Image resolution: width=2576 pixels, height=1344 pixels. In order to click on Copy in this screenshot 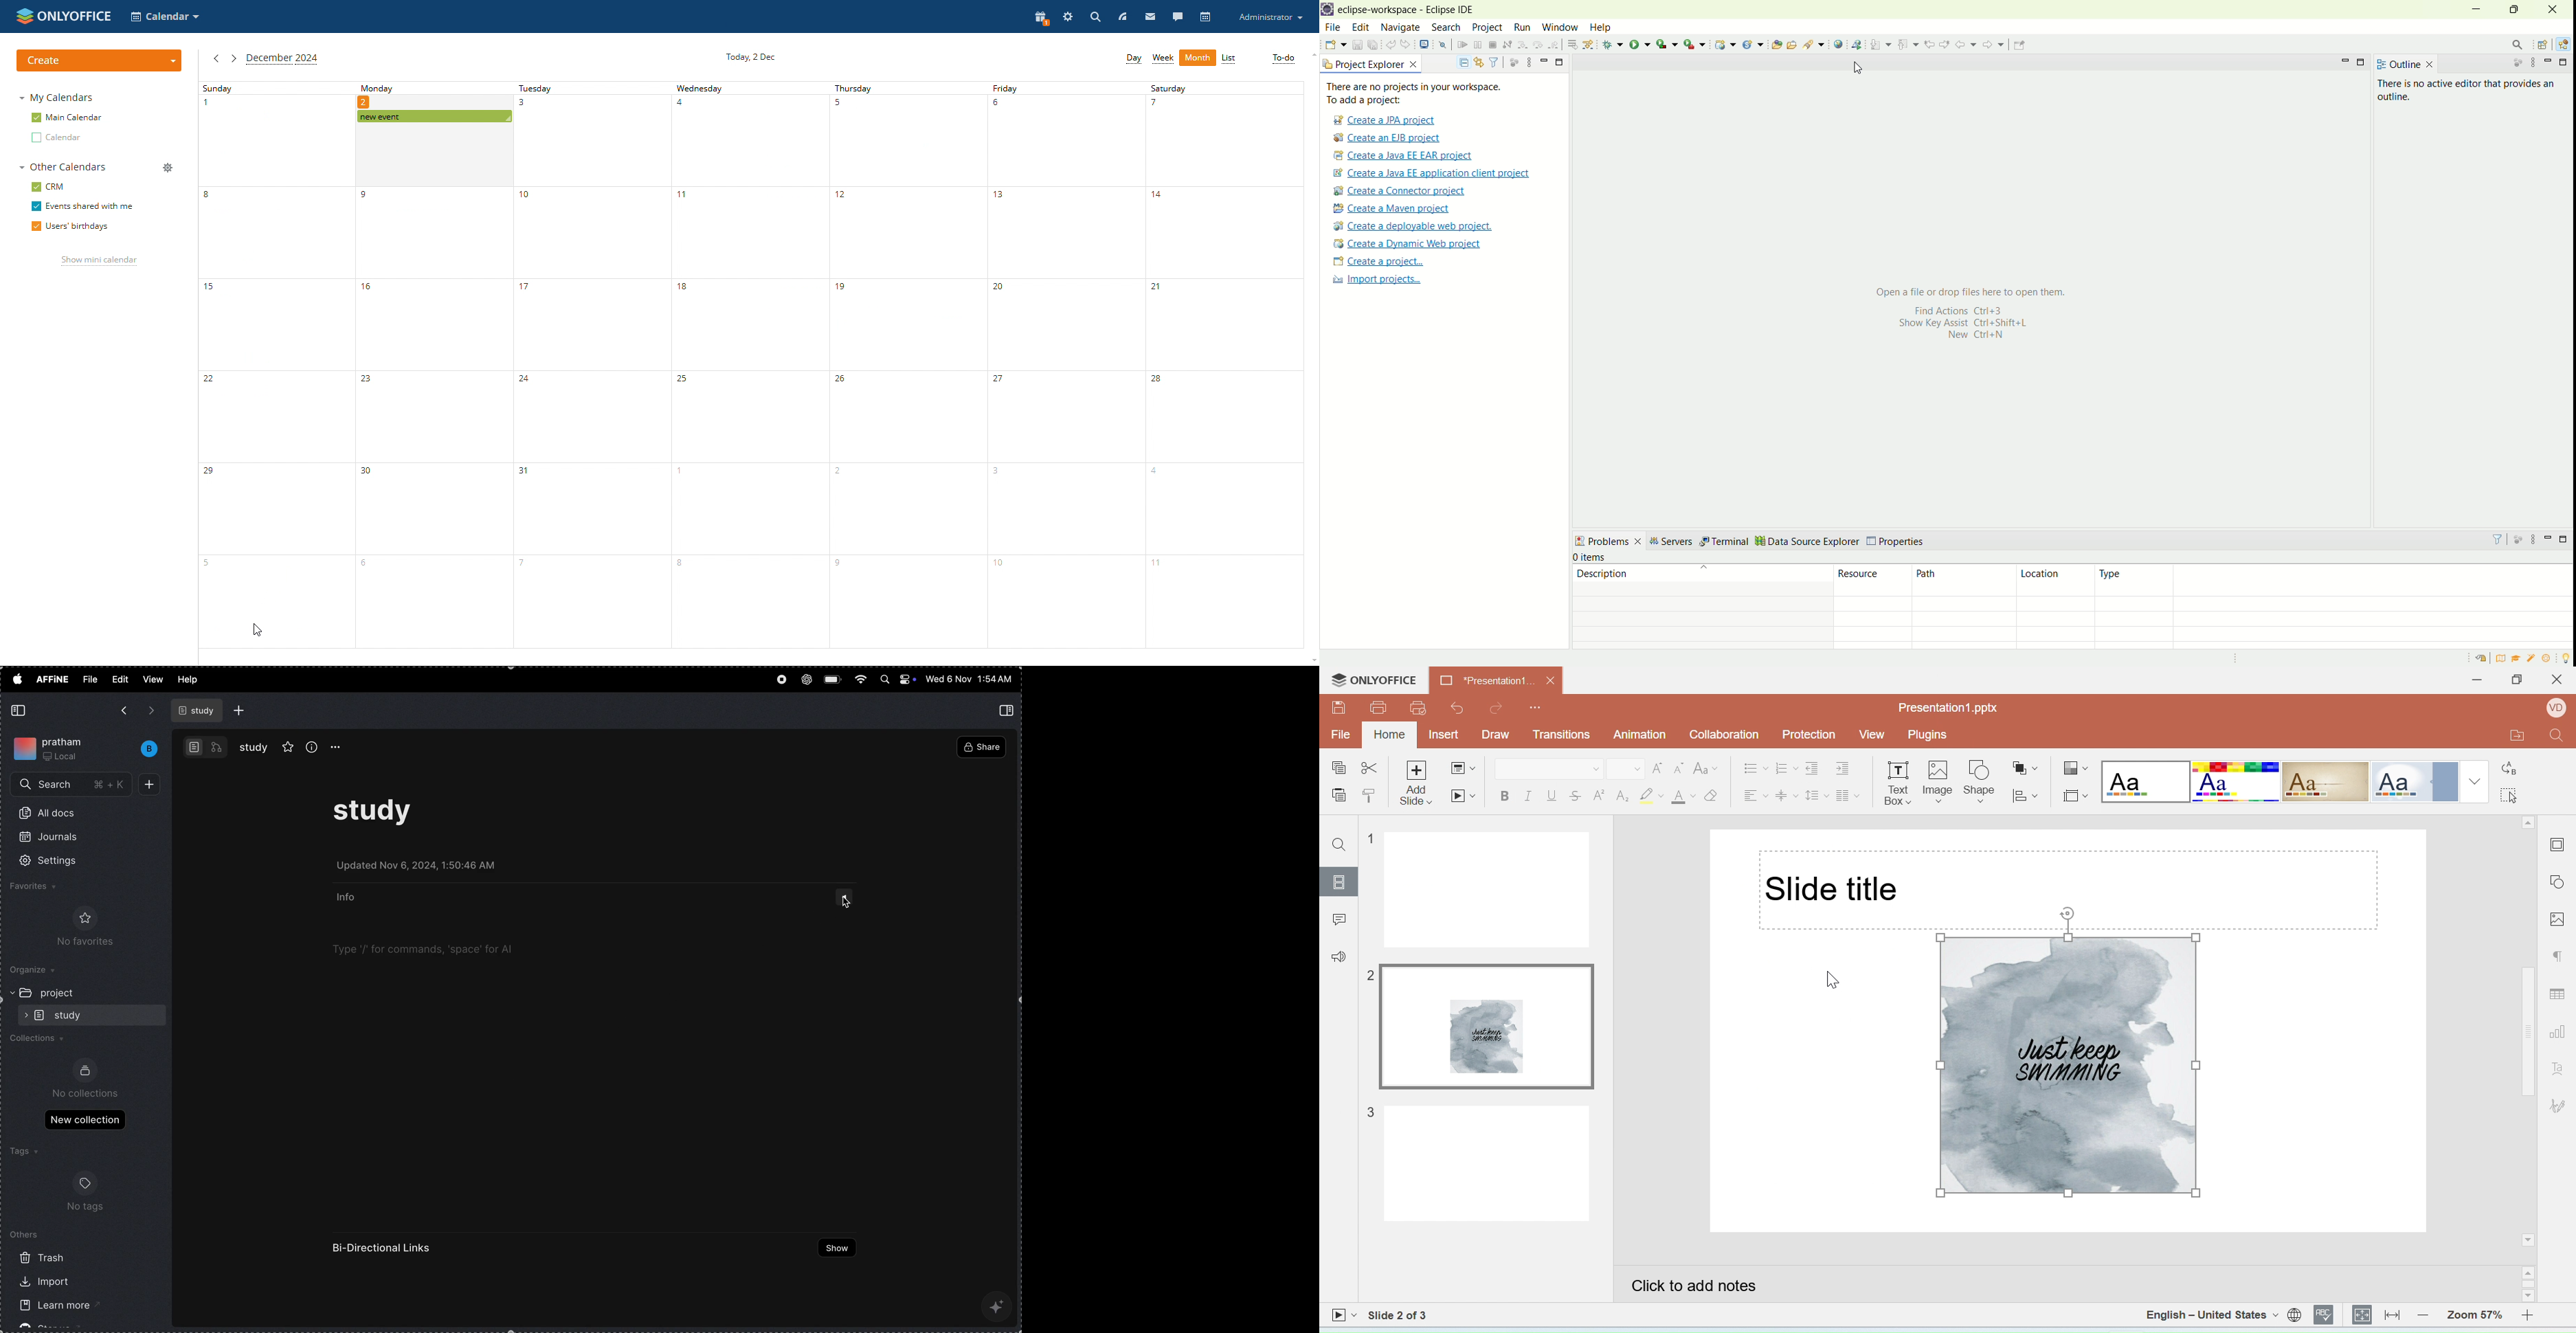, I will do `click(1338, 769)`.